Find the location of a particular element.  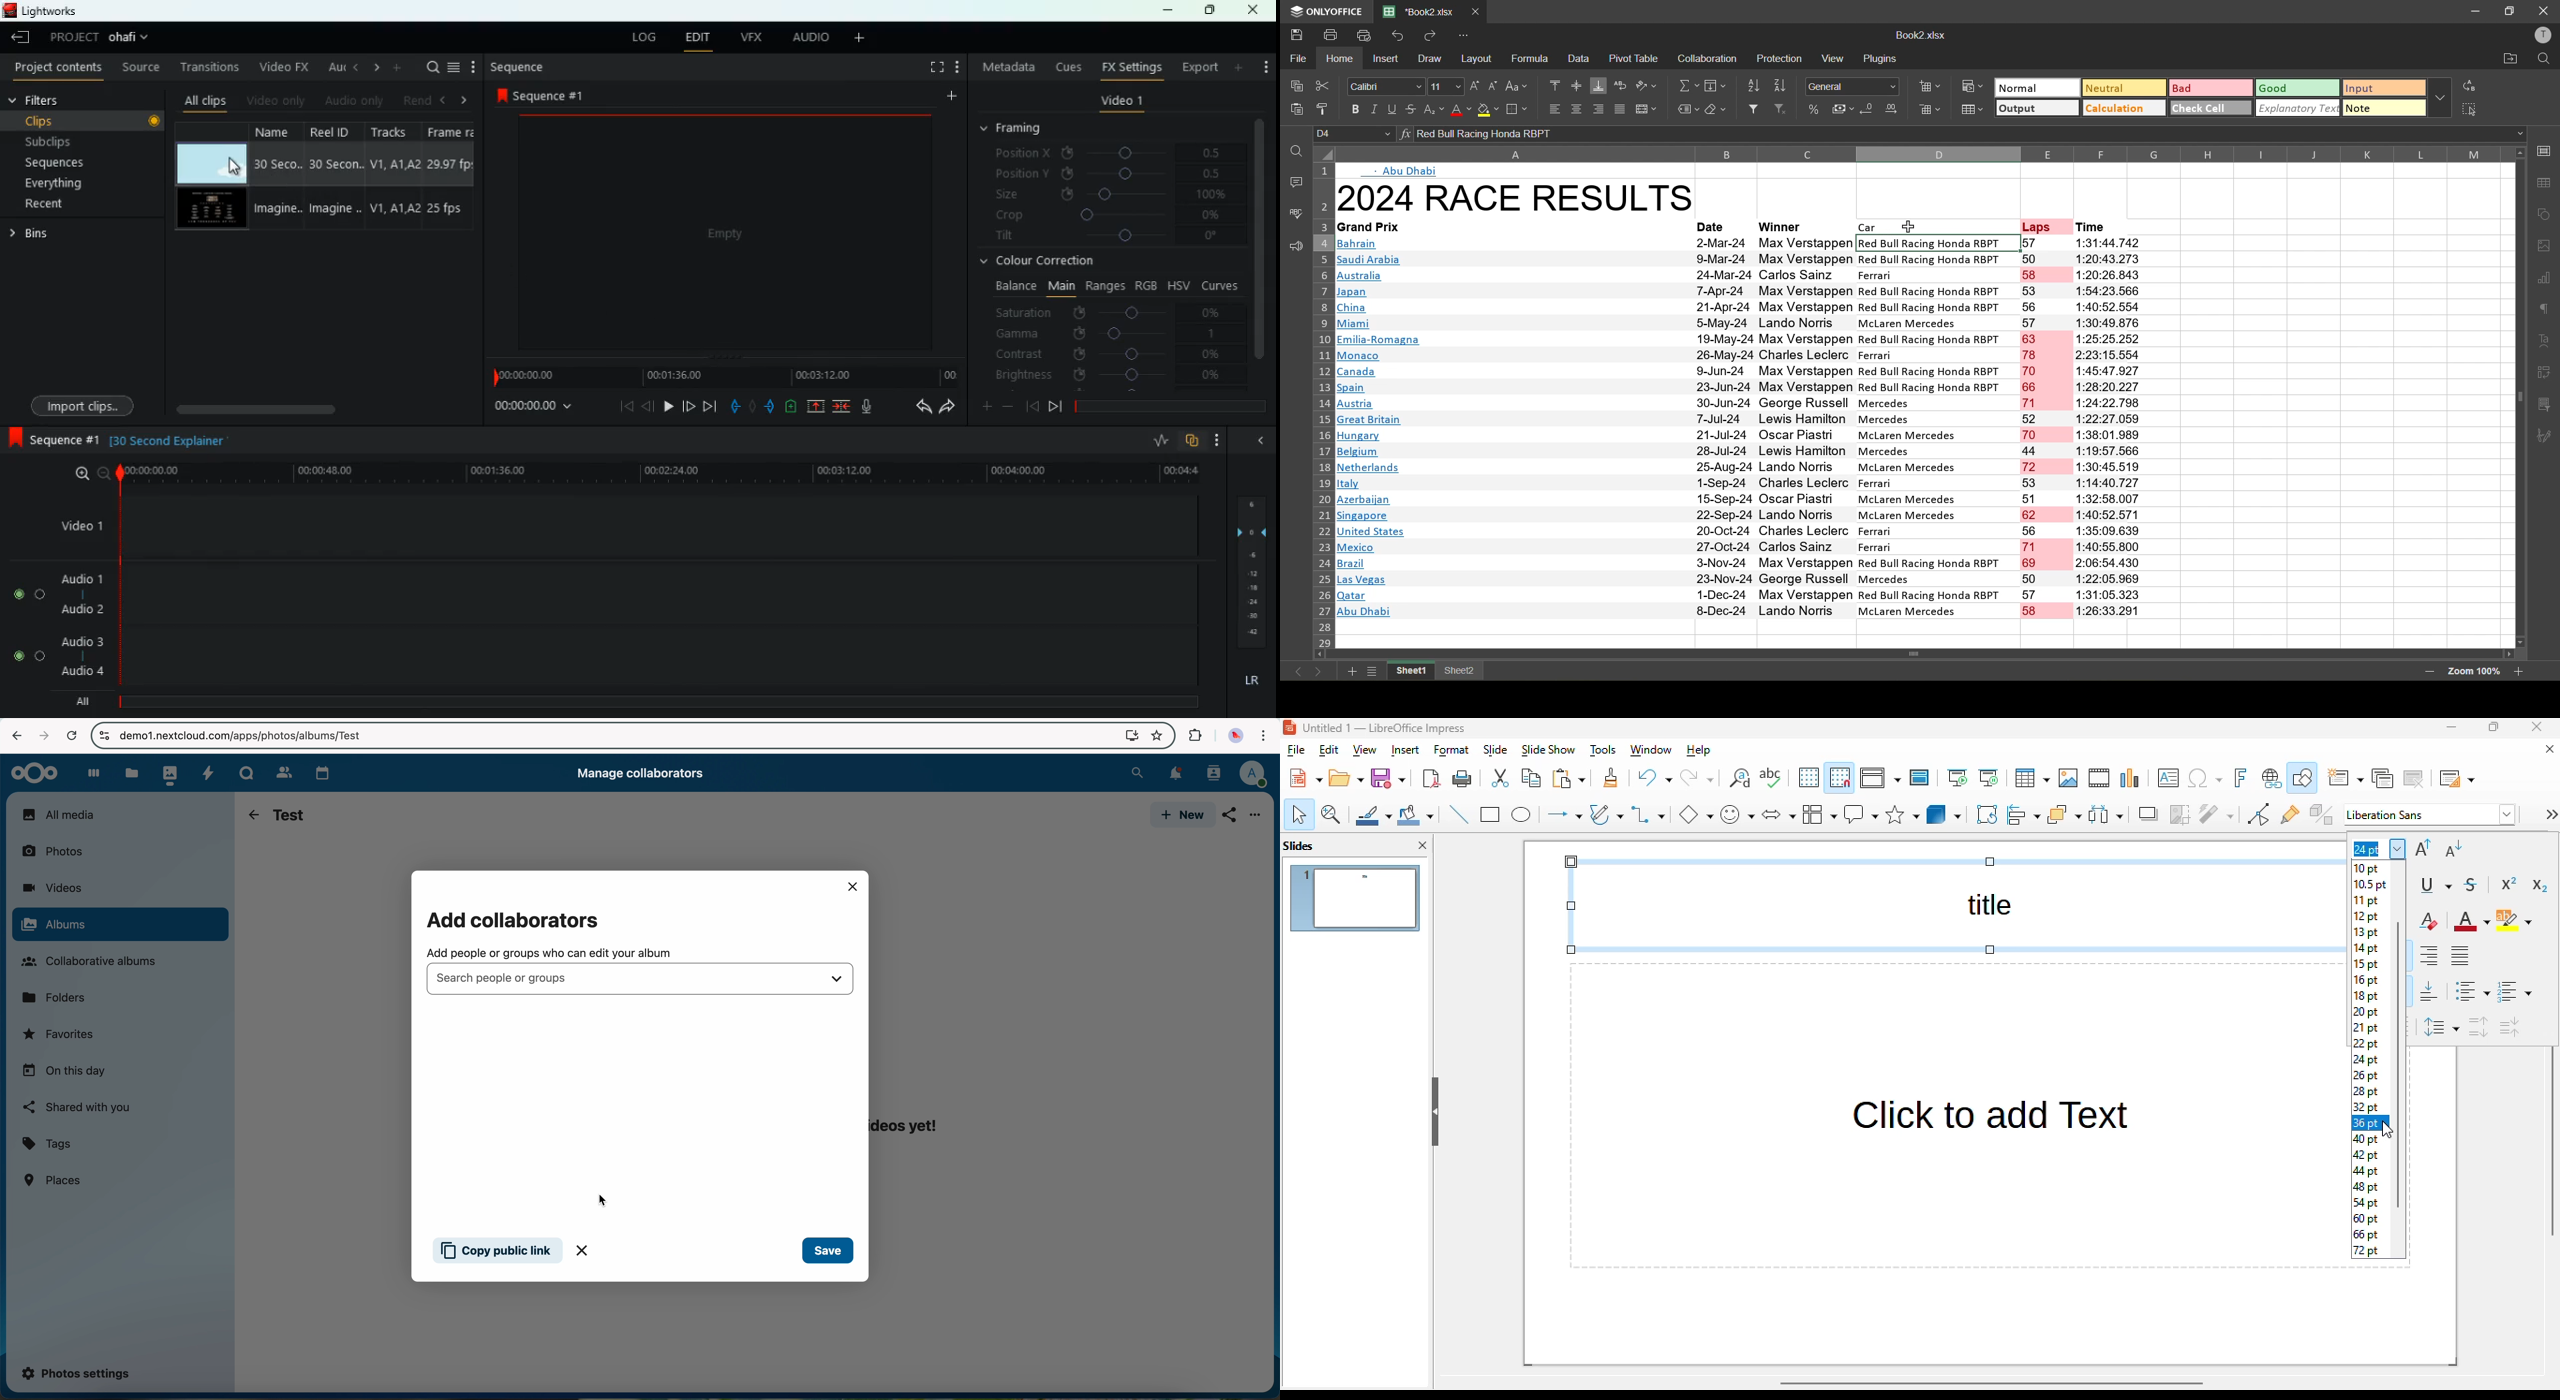

project content is located at coordinates (59, 69).